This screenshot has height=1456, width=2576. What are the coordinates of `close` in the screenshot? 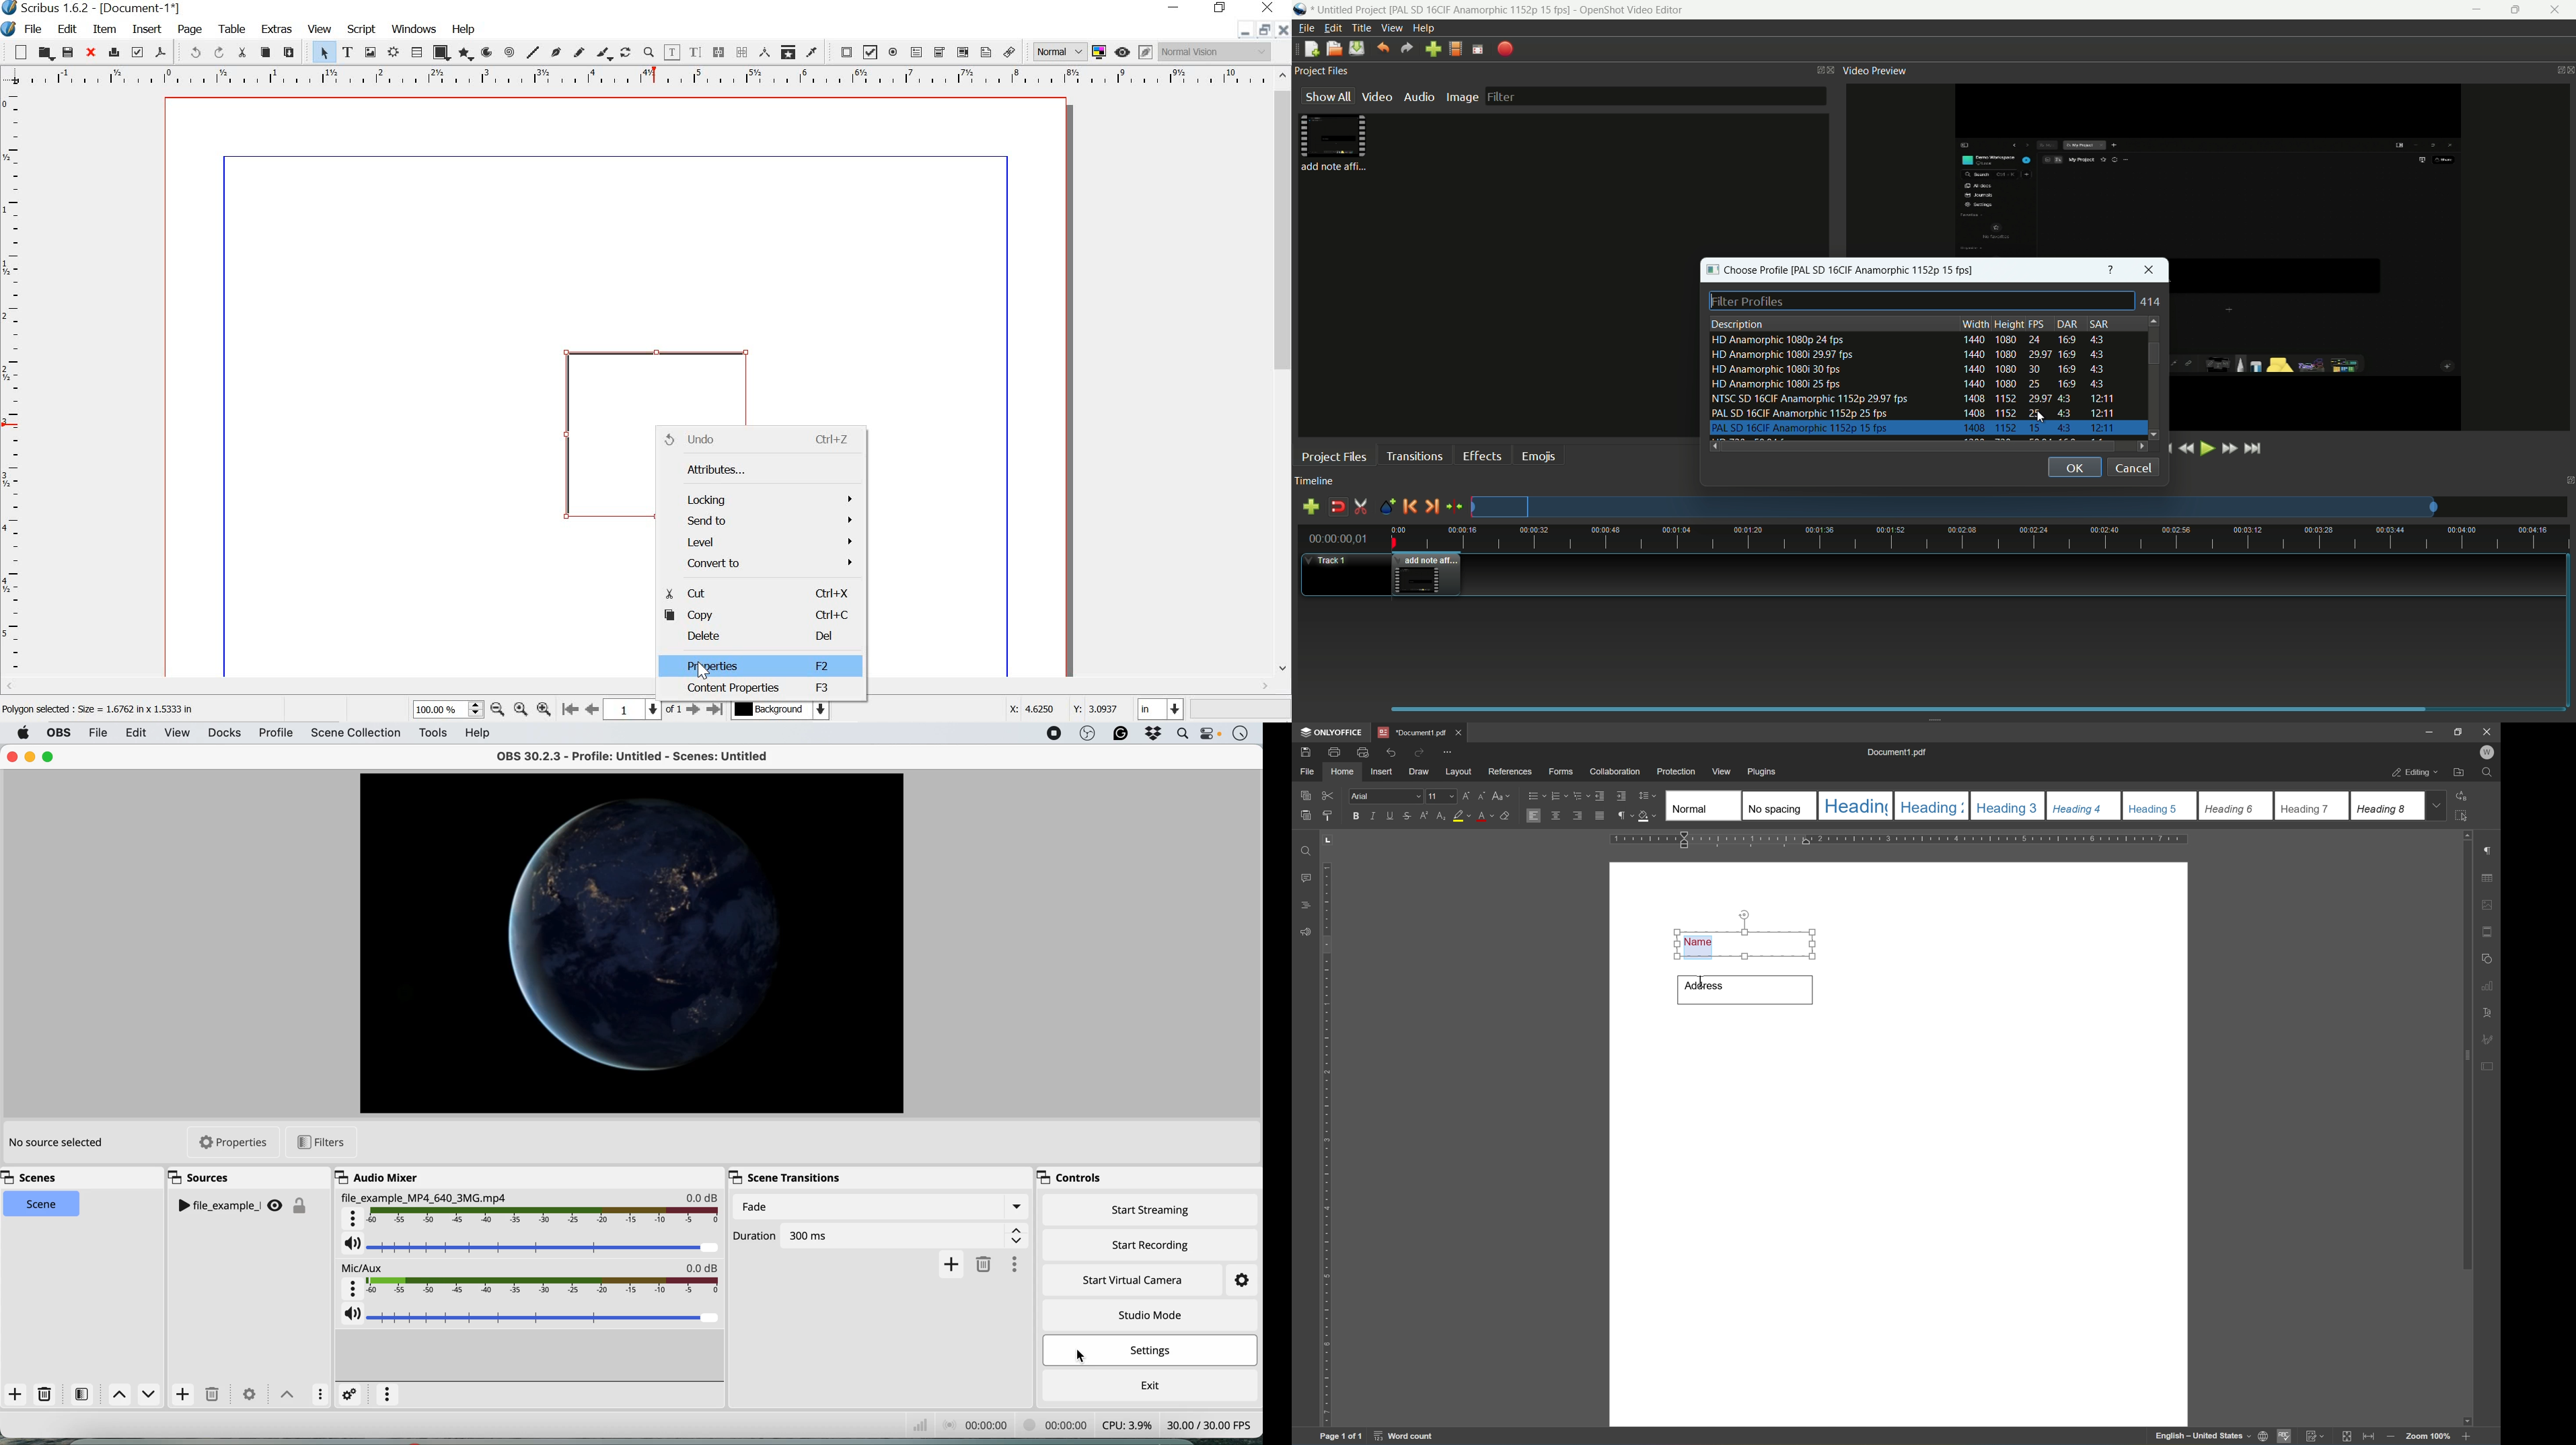 It's located at (12, 757).